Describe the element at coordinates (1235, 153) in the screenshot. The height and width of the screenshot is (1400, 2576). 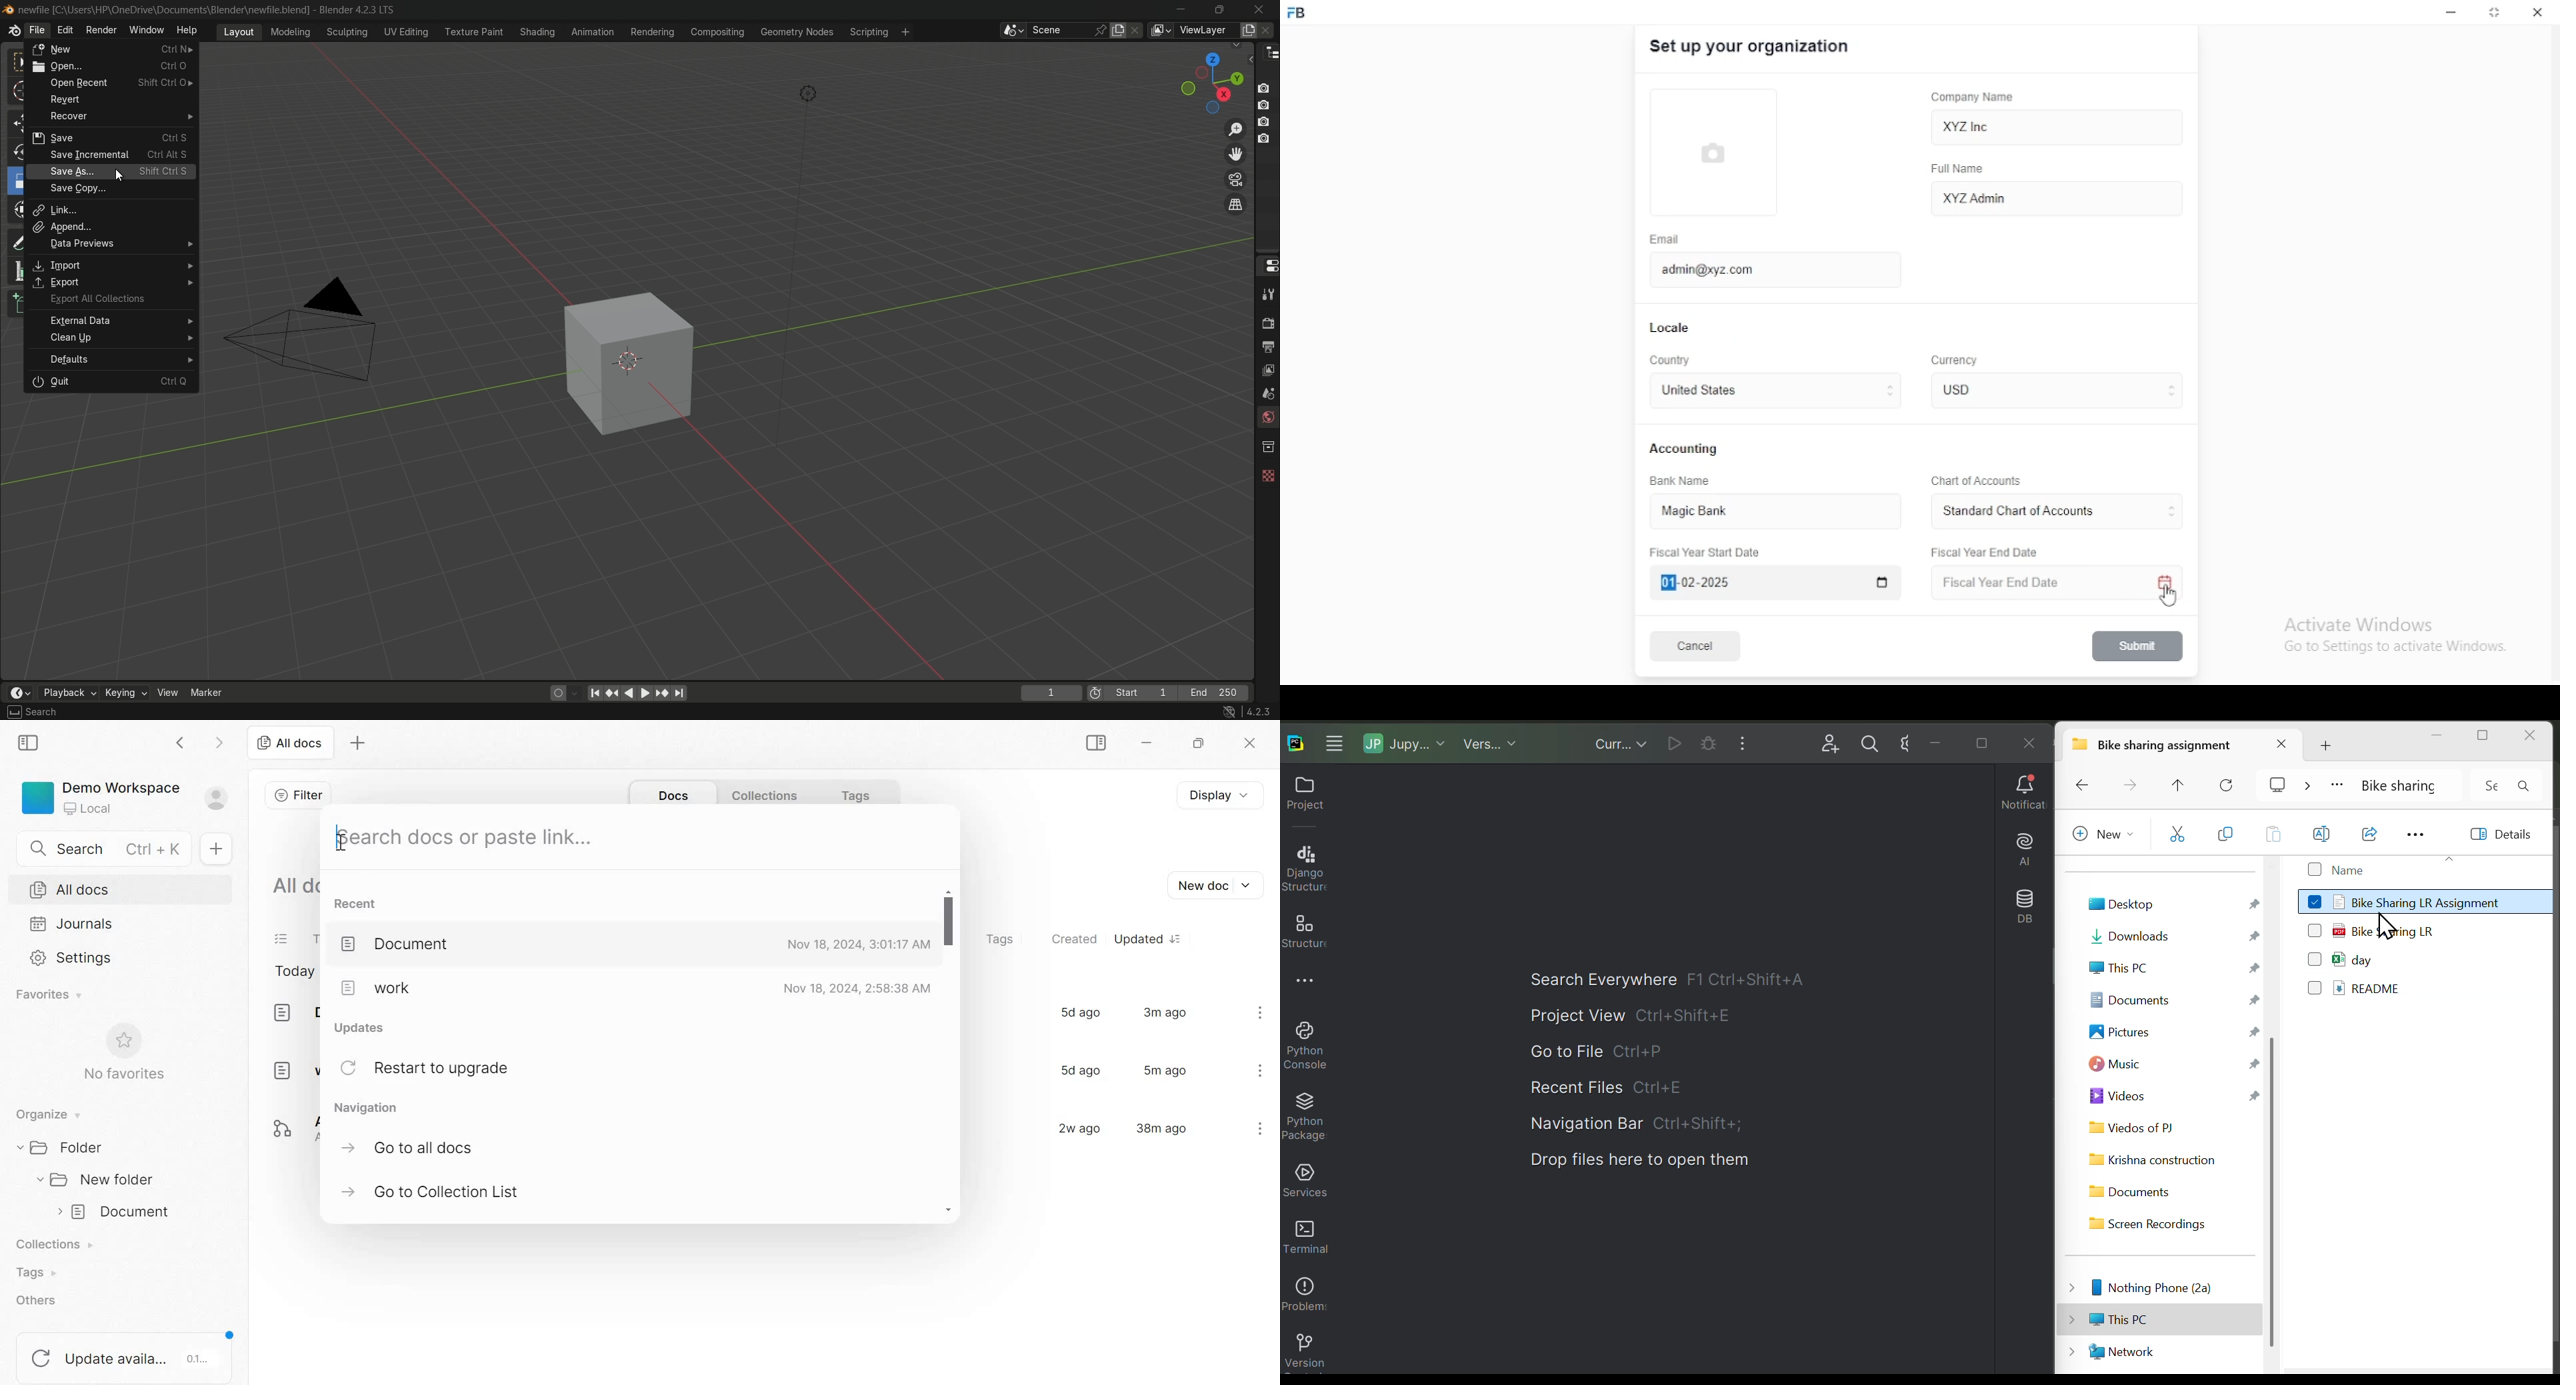
I see `move view layer` at that location.